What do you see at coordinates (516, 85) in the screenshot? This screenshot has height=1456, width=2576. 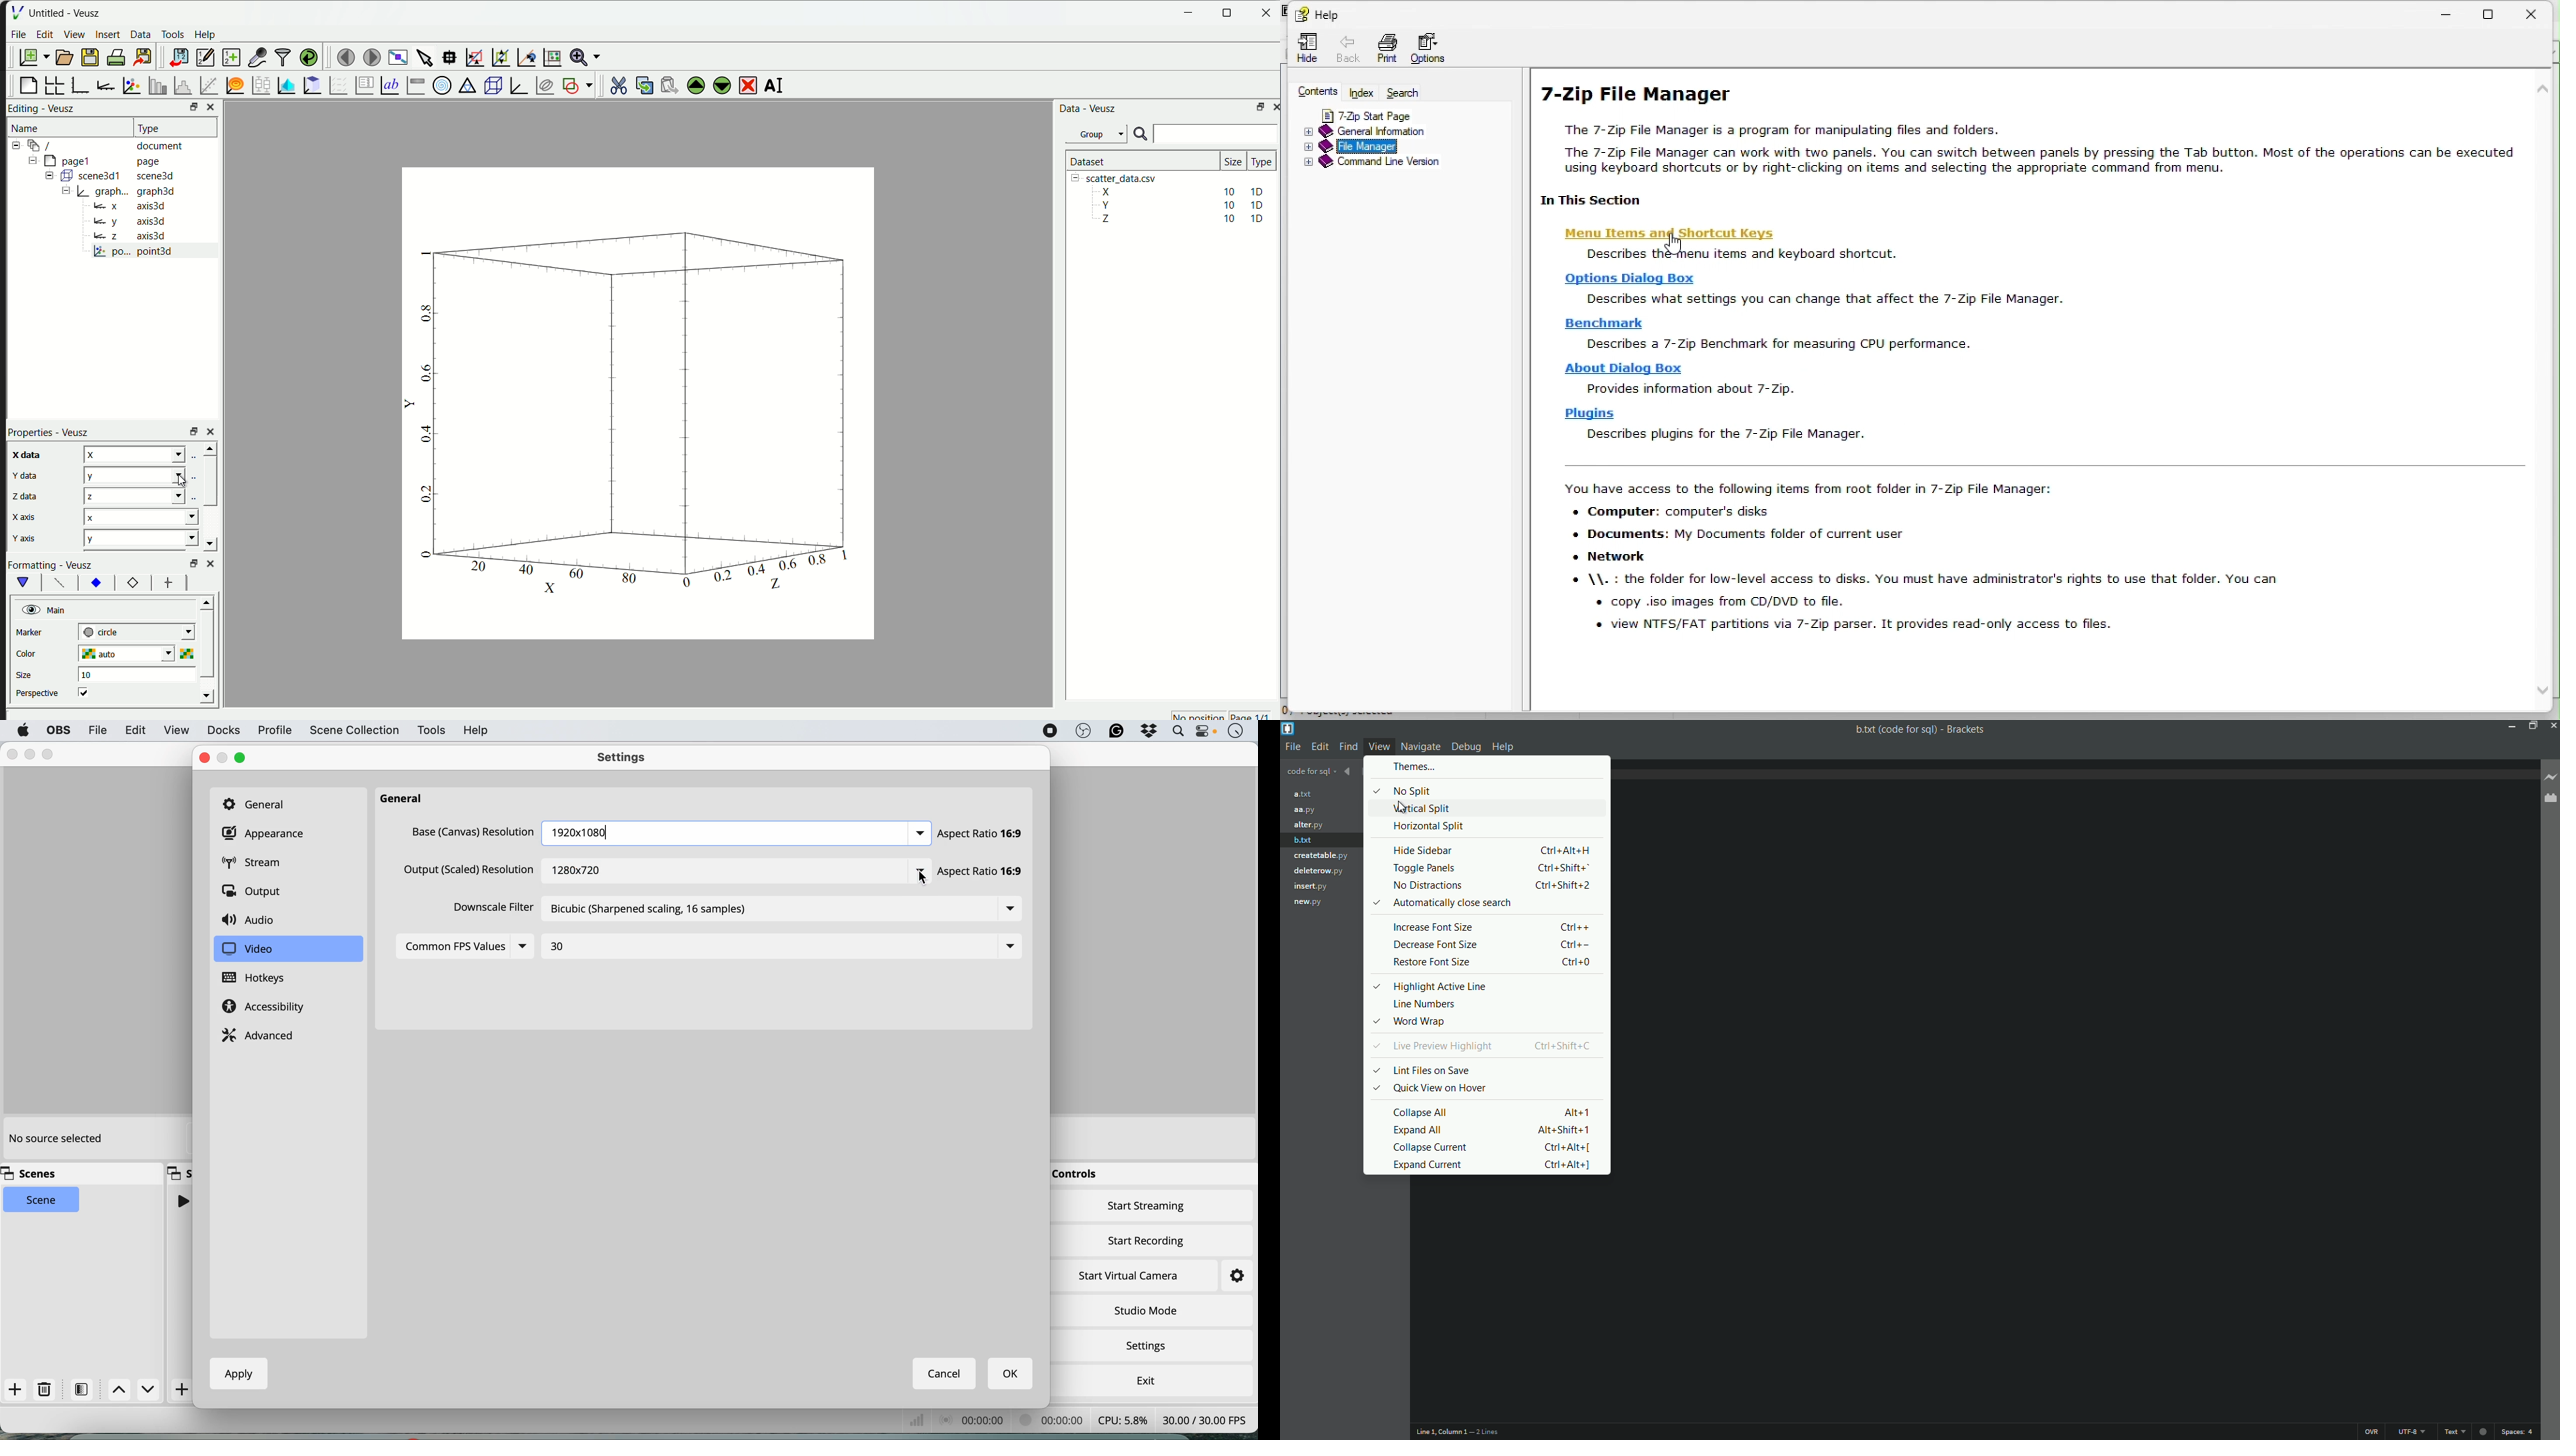 I see `3D Graph` at bounding box center [516, 85].